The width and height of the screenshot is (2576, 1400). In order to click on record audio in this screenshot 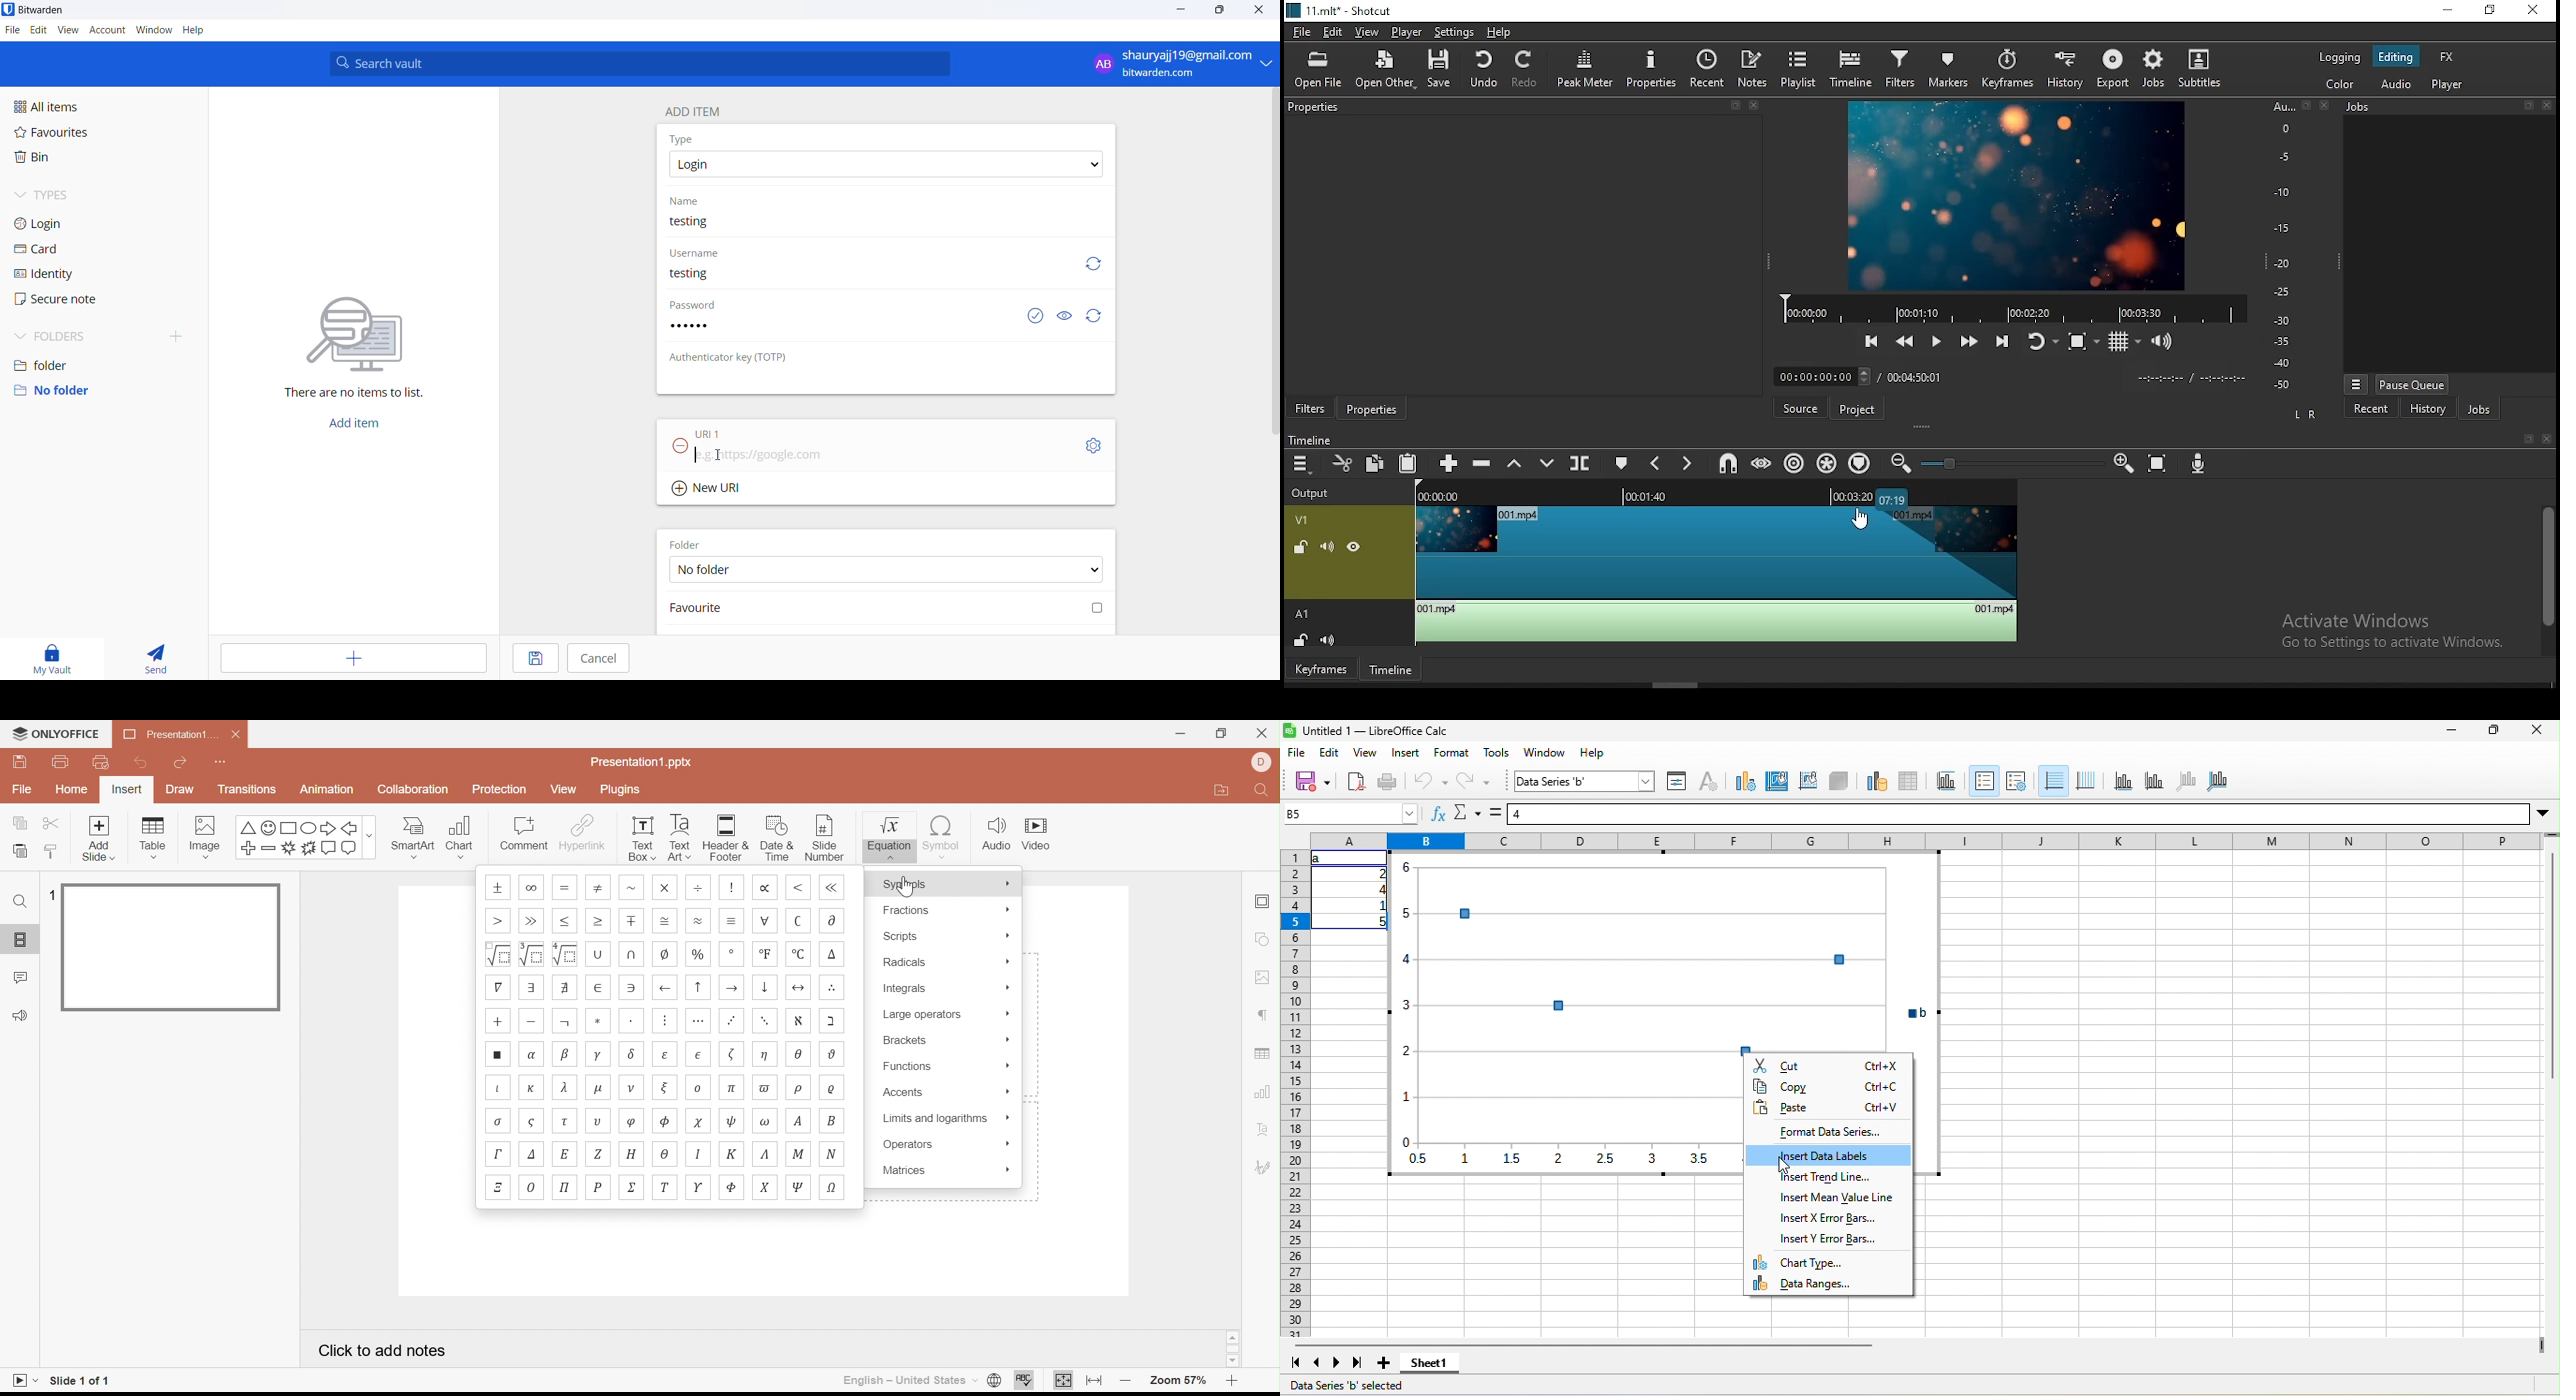, I will do `click(2199, 464)`.